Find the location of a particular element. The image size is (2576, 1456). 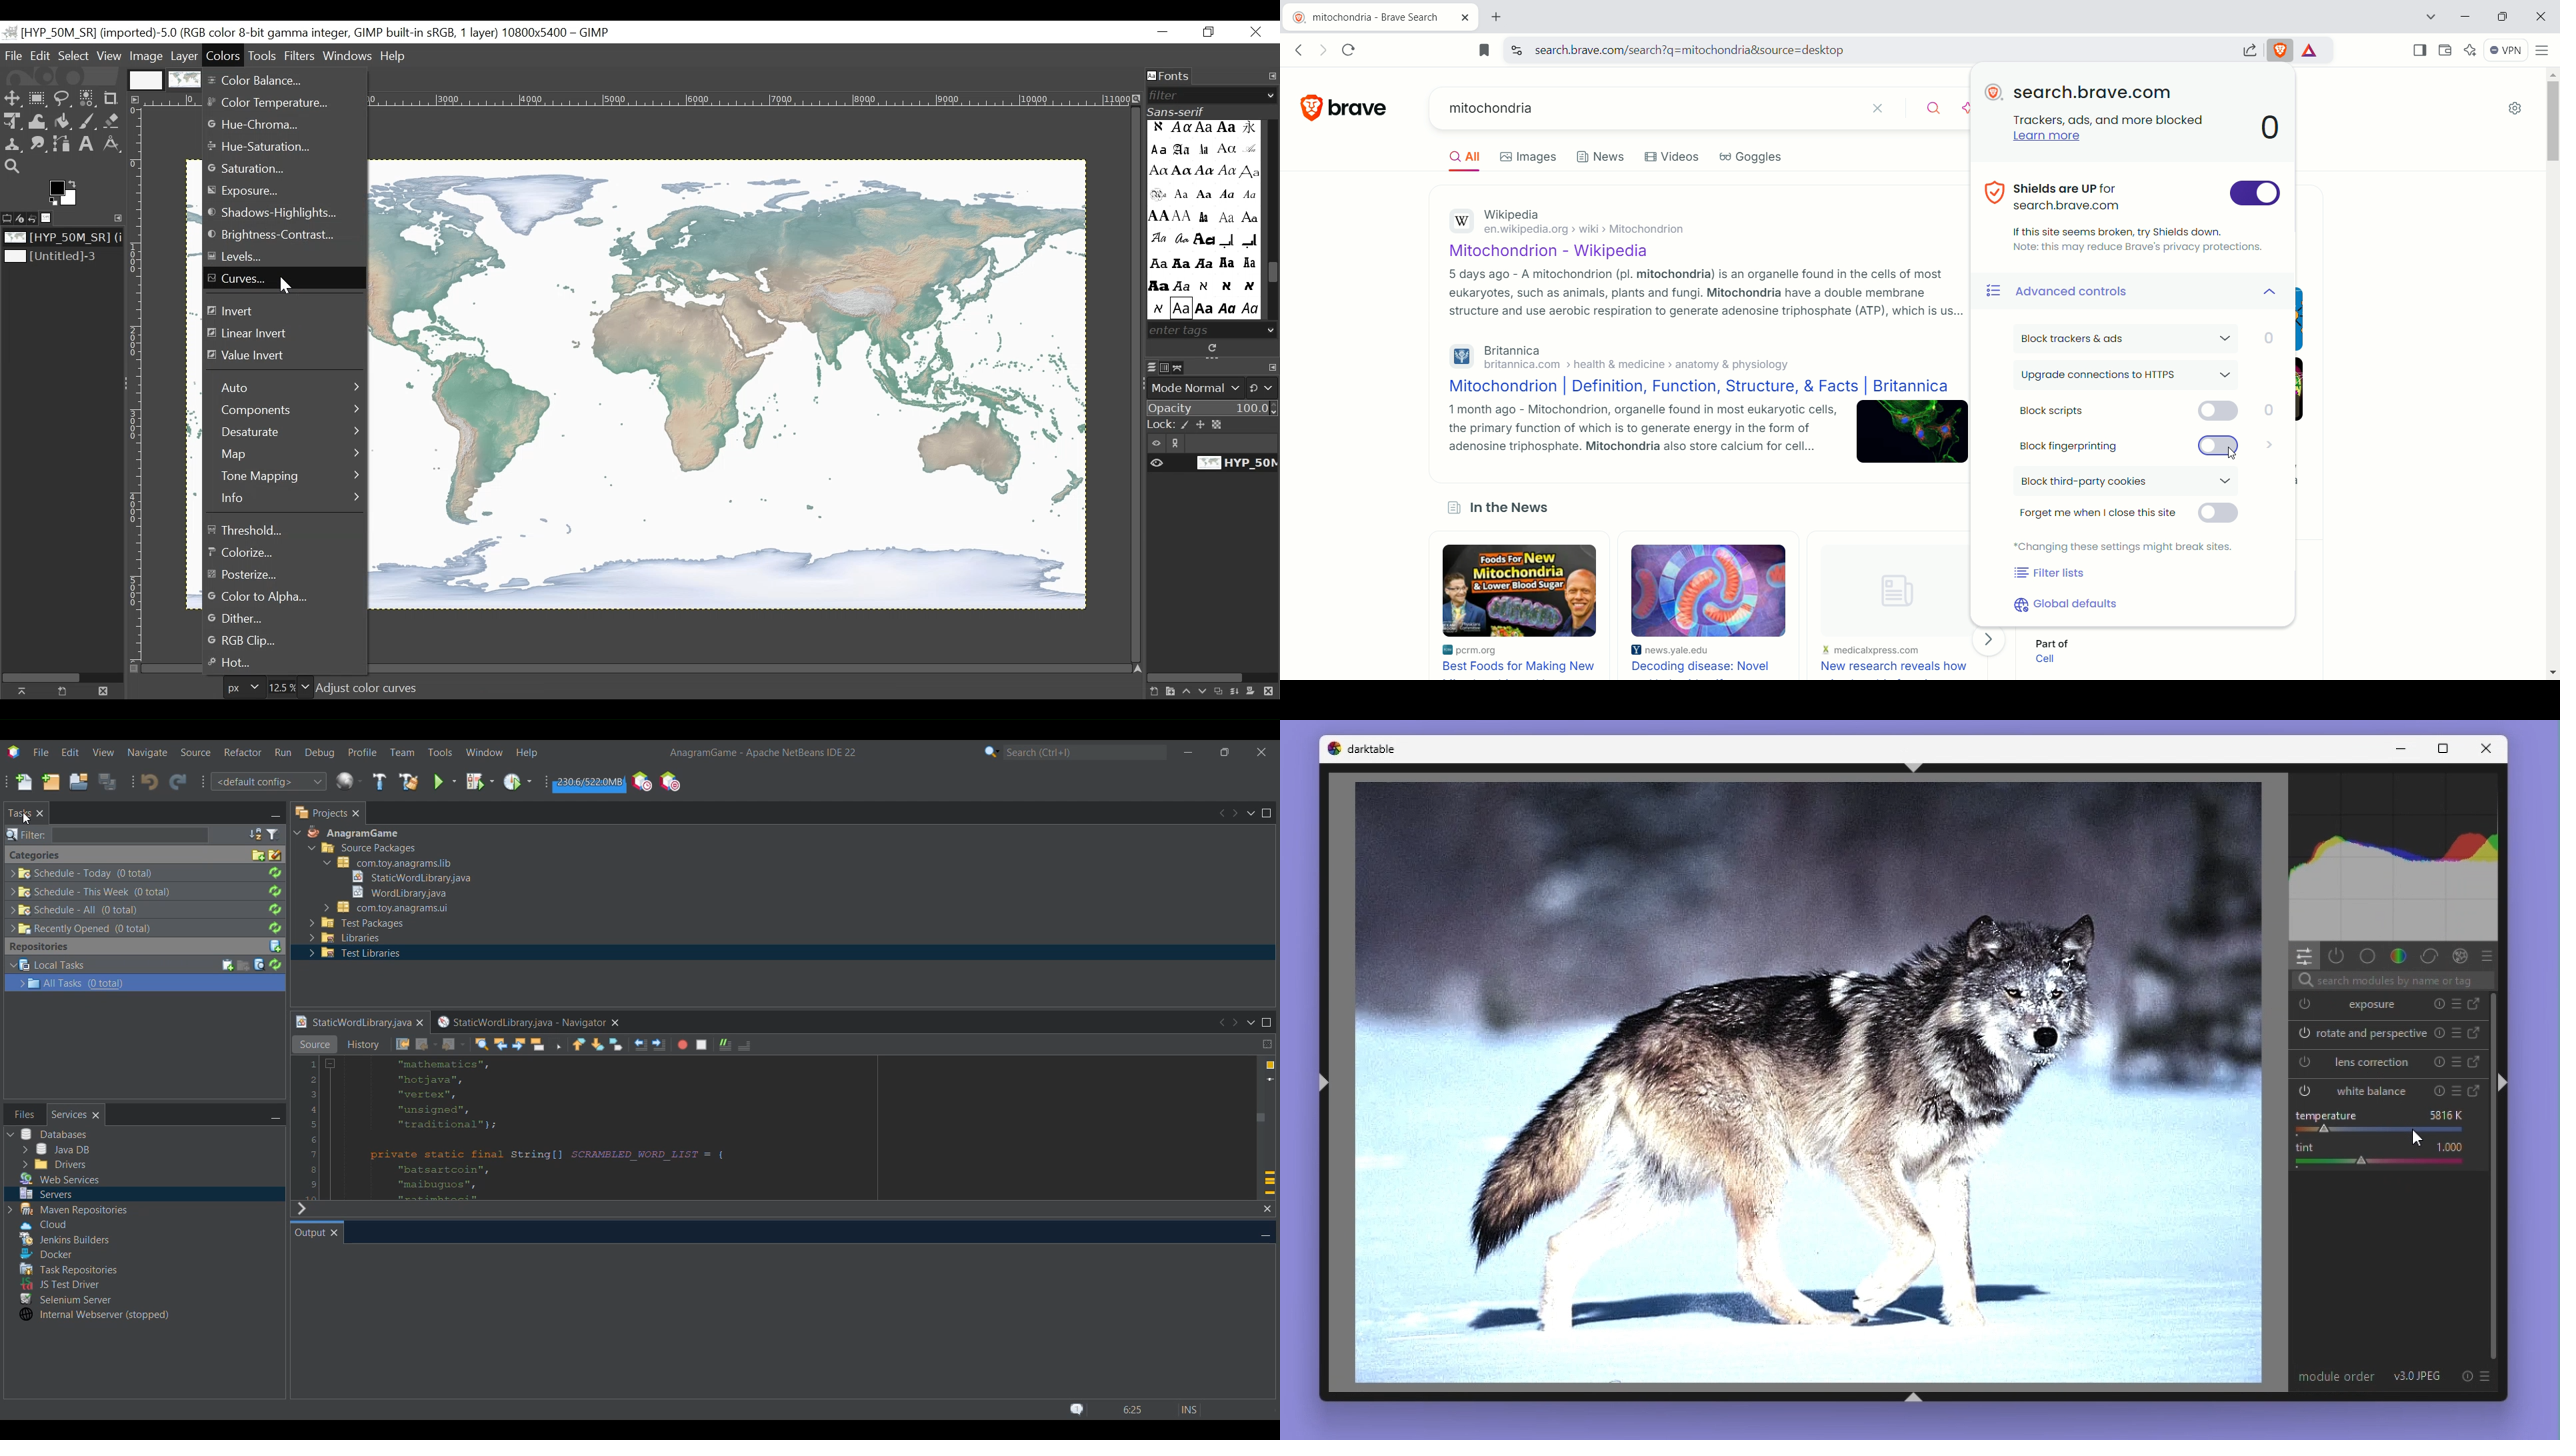

HYP 0M SR TIF (543.5 MB) is located at coordinates (391, 687).